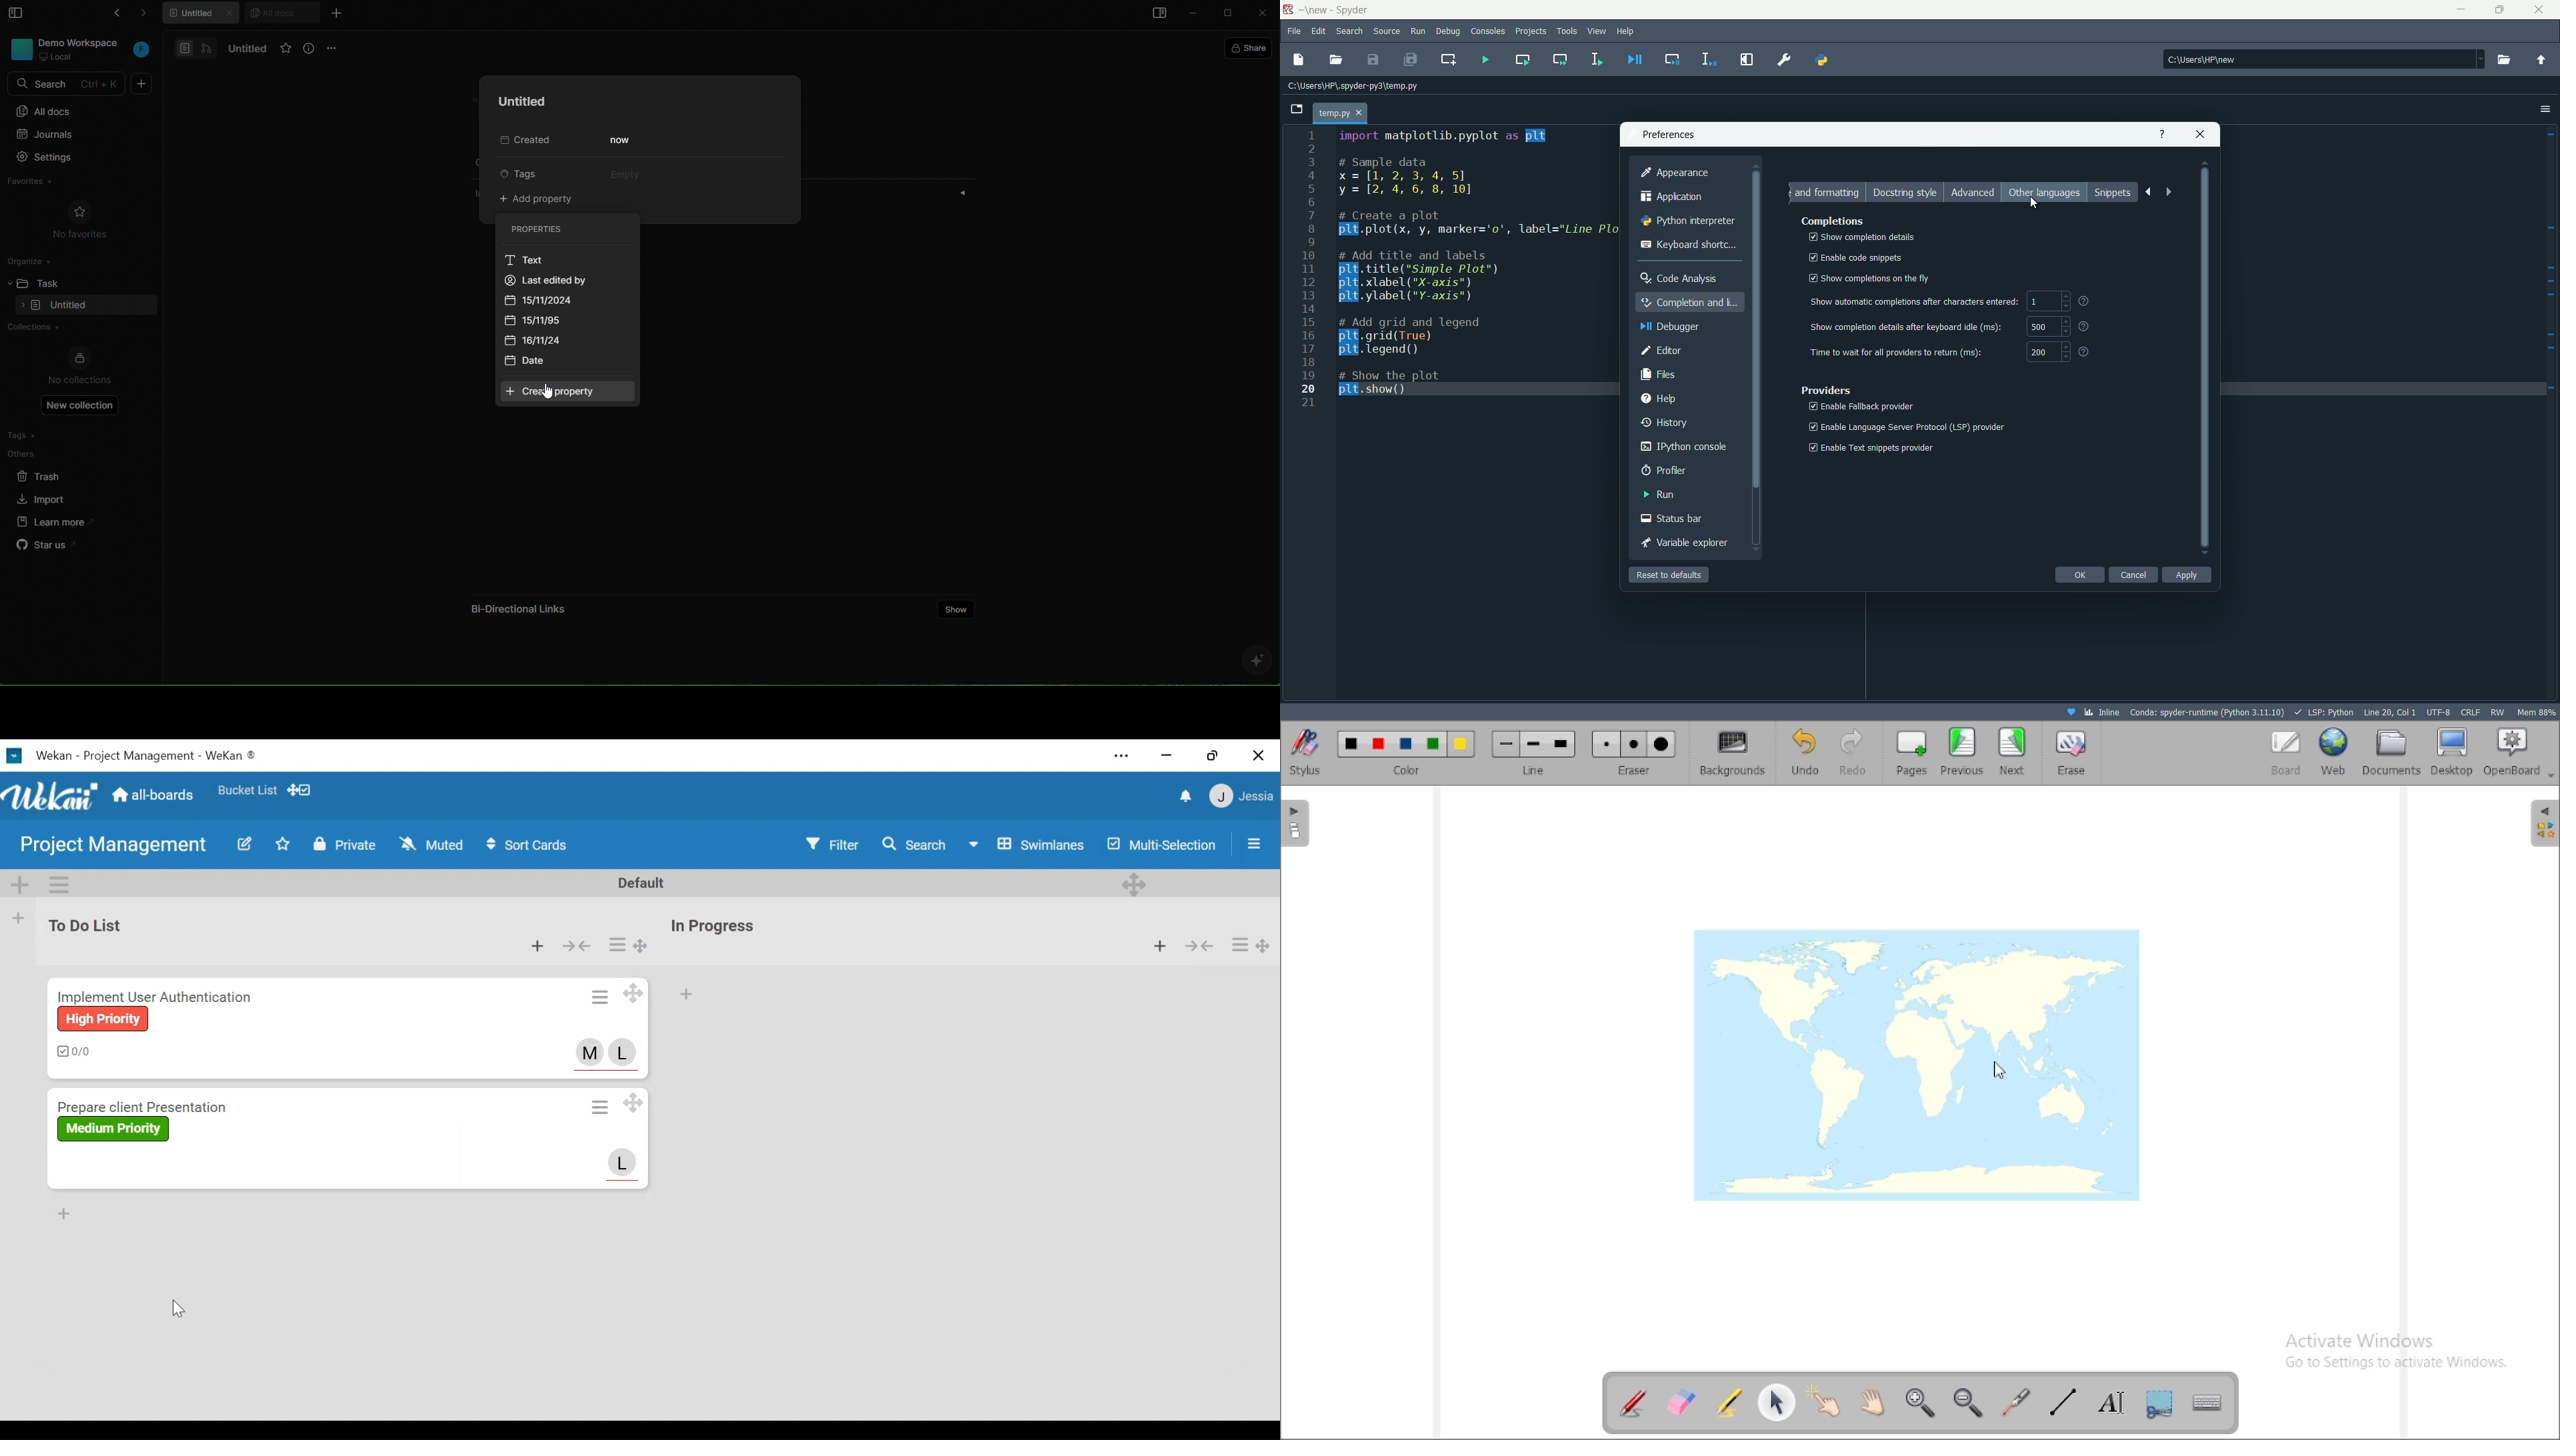 The width and height of the screenshot is (2576, 1456). What do you see at coordinates (1689, 244) in the screenshot?
I see `keyboard shortcut` at bounding box center [1689, 244].